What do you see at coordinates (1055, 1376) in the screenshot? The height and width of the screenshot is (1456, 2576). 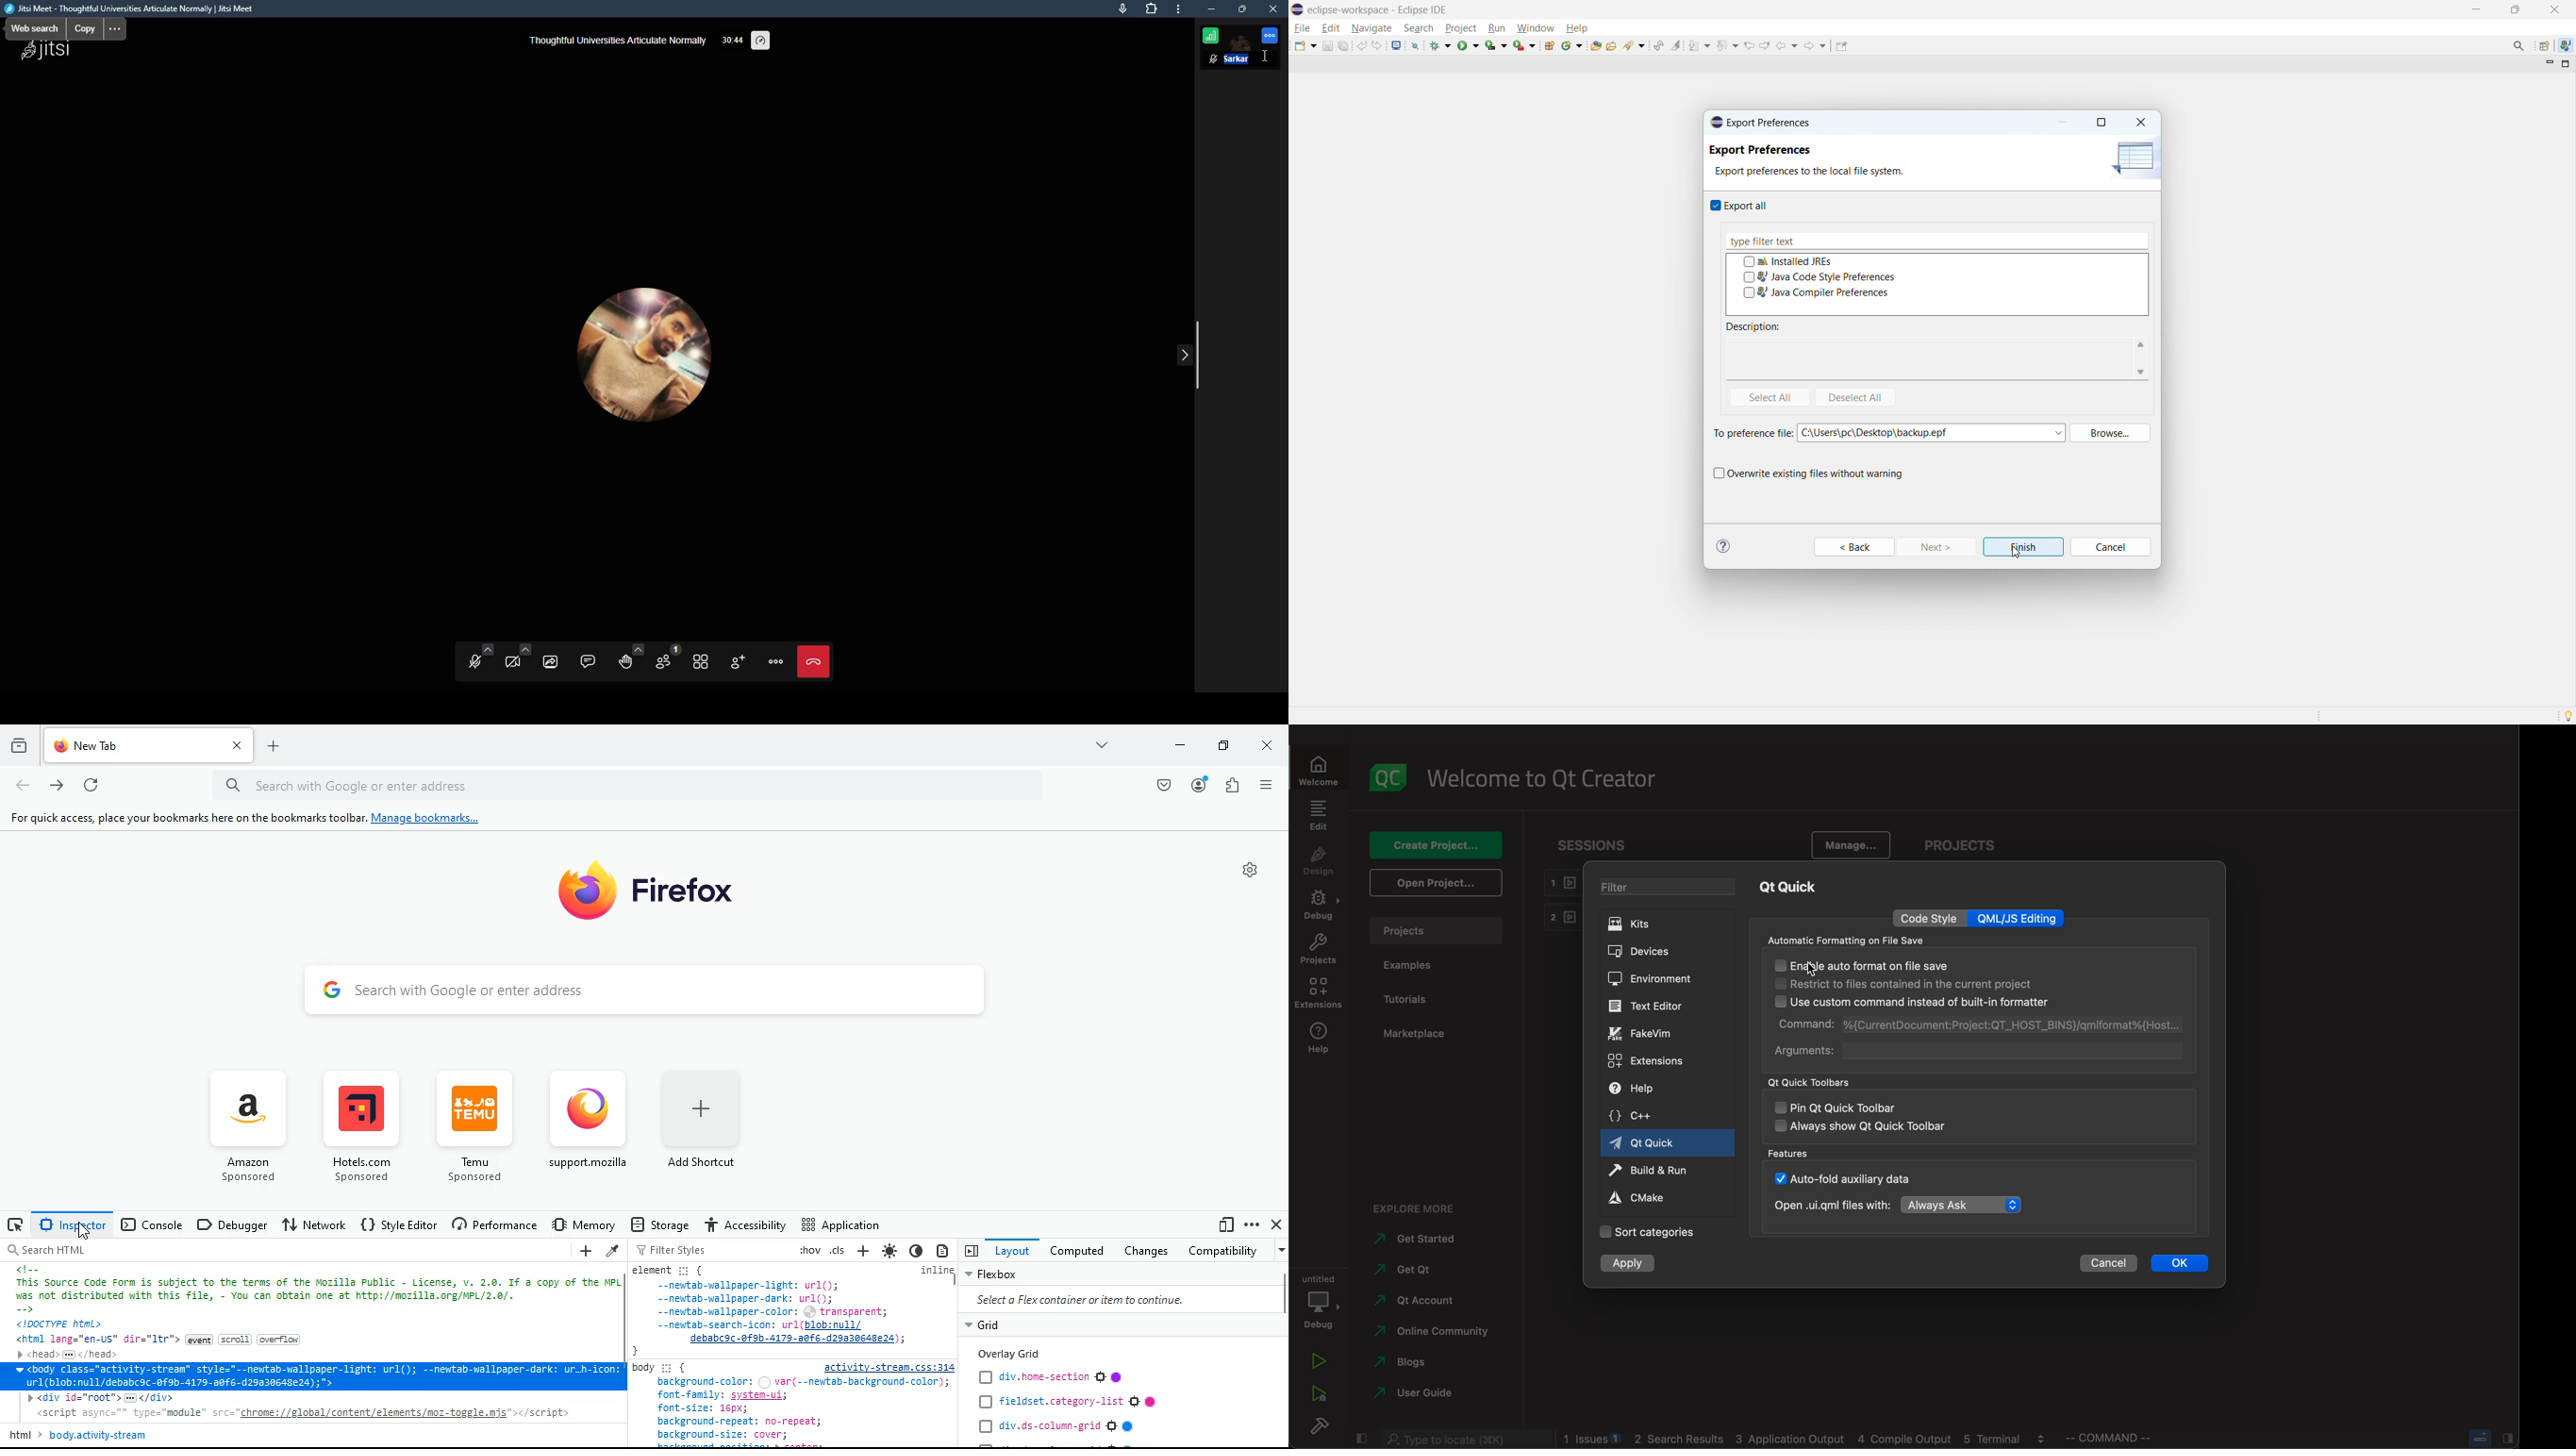 I see ` div.home-section QO ` at bounding box center [1055, 1376].